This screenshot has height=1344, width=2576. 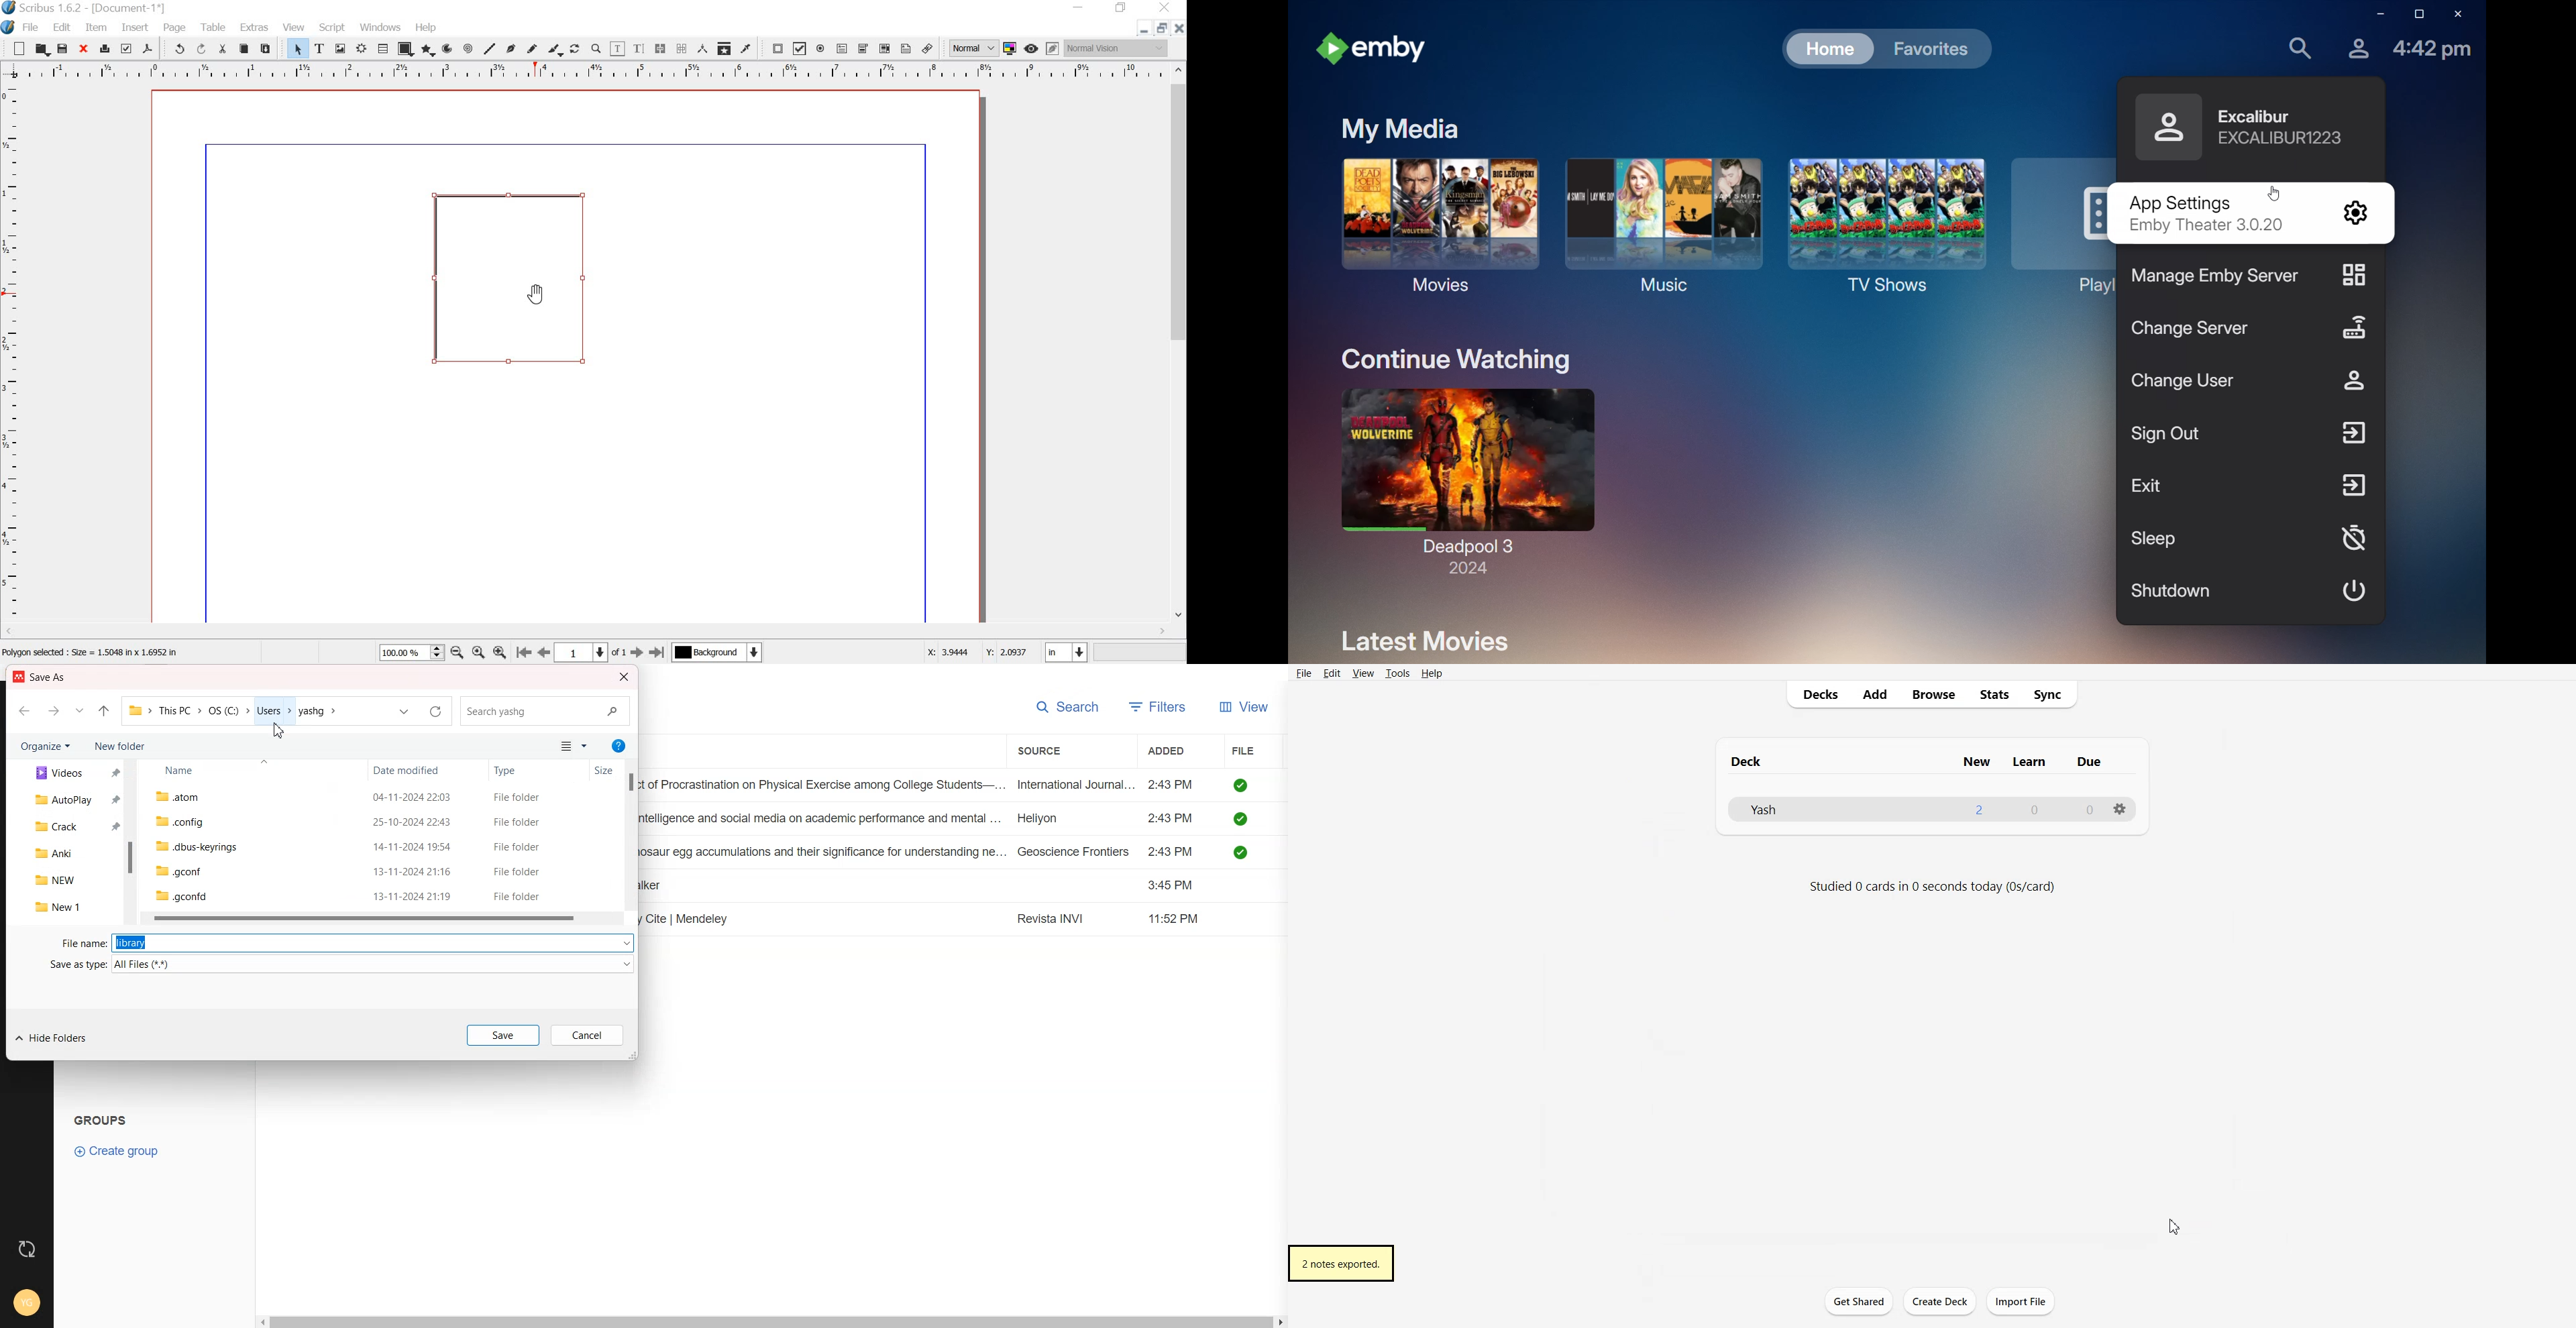 What do you see at coordinates (907, 49) in the screenshot?
I see `text annotation` at bounding box center [907, 49].